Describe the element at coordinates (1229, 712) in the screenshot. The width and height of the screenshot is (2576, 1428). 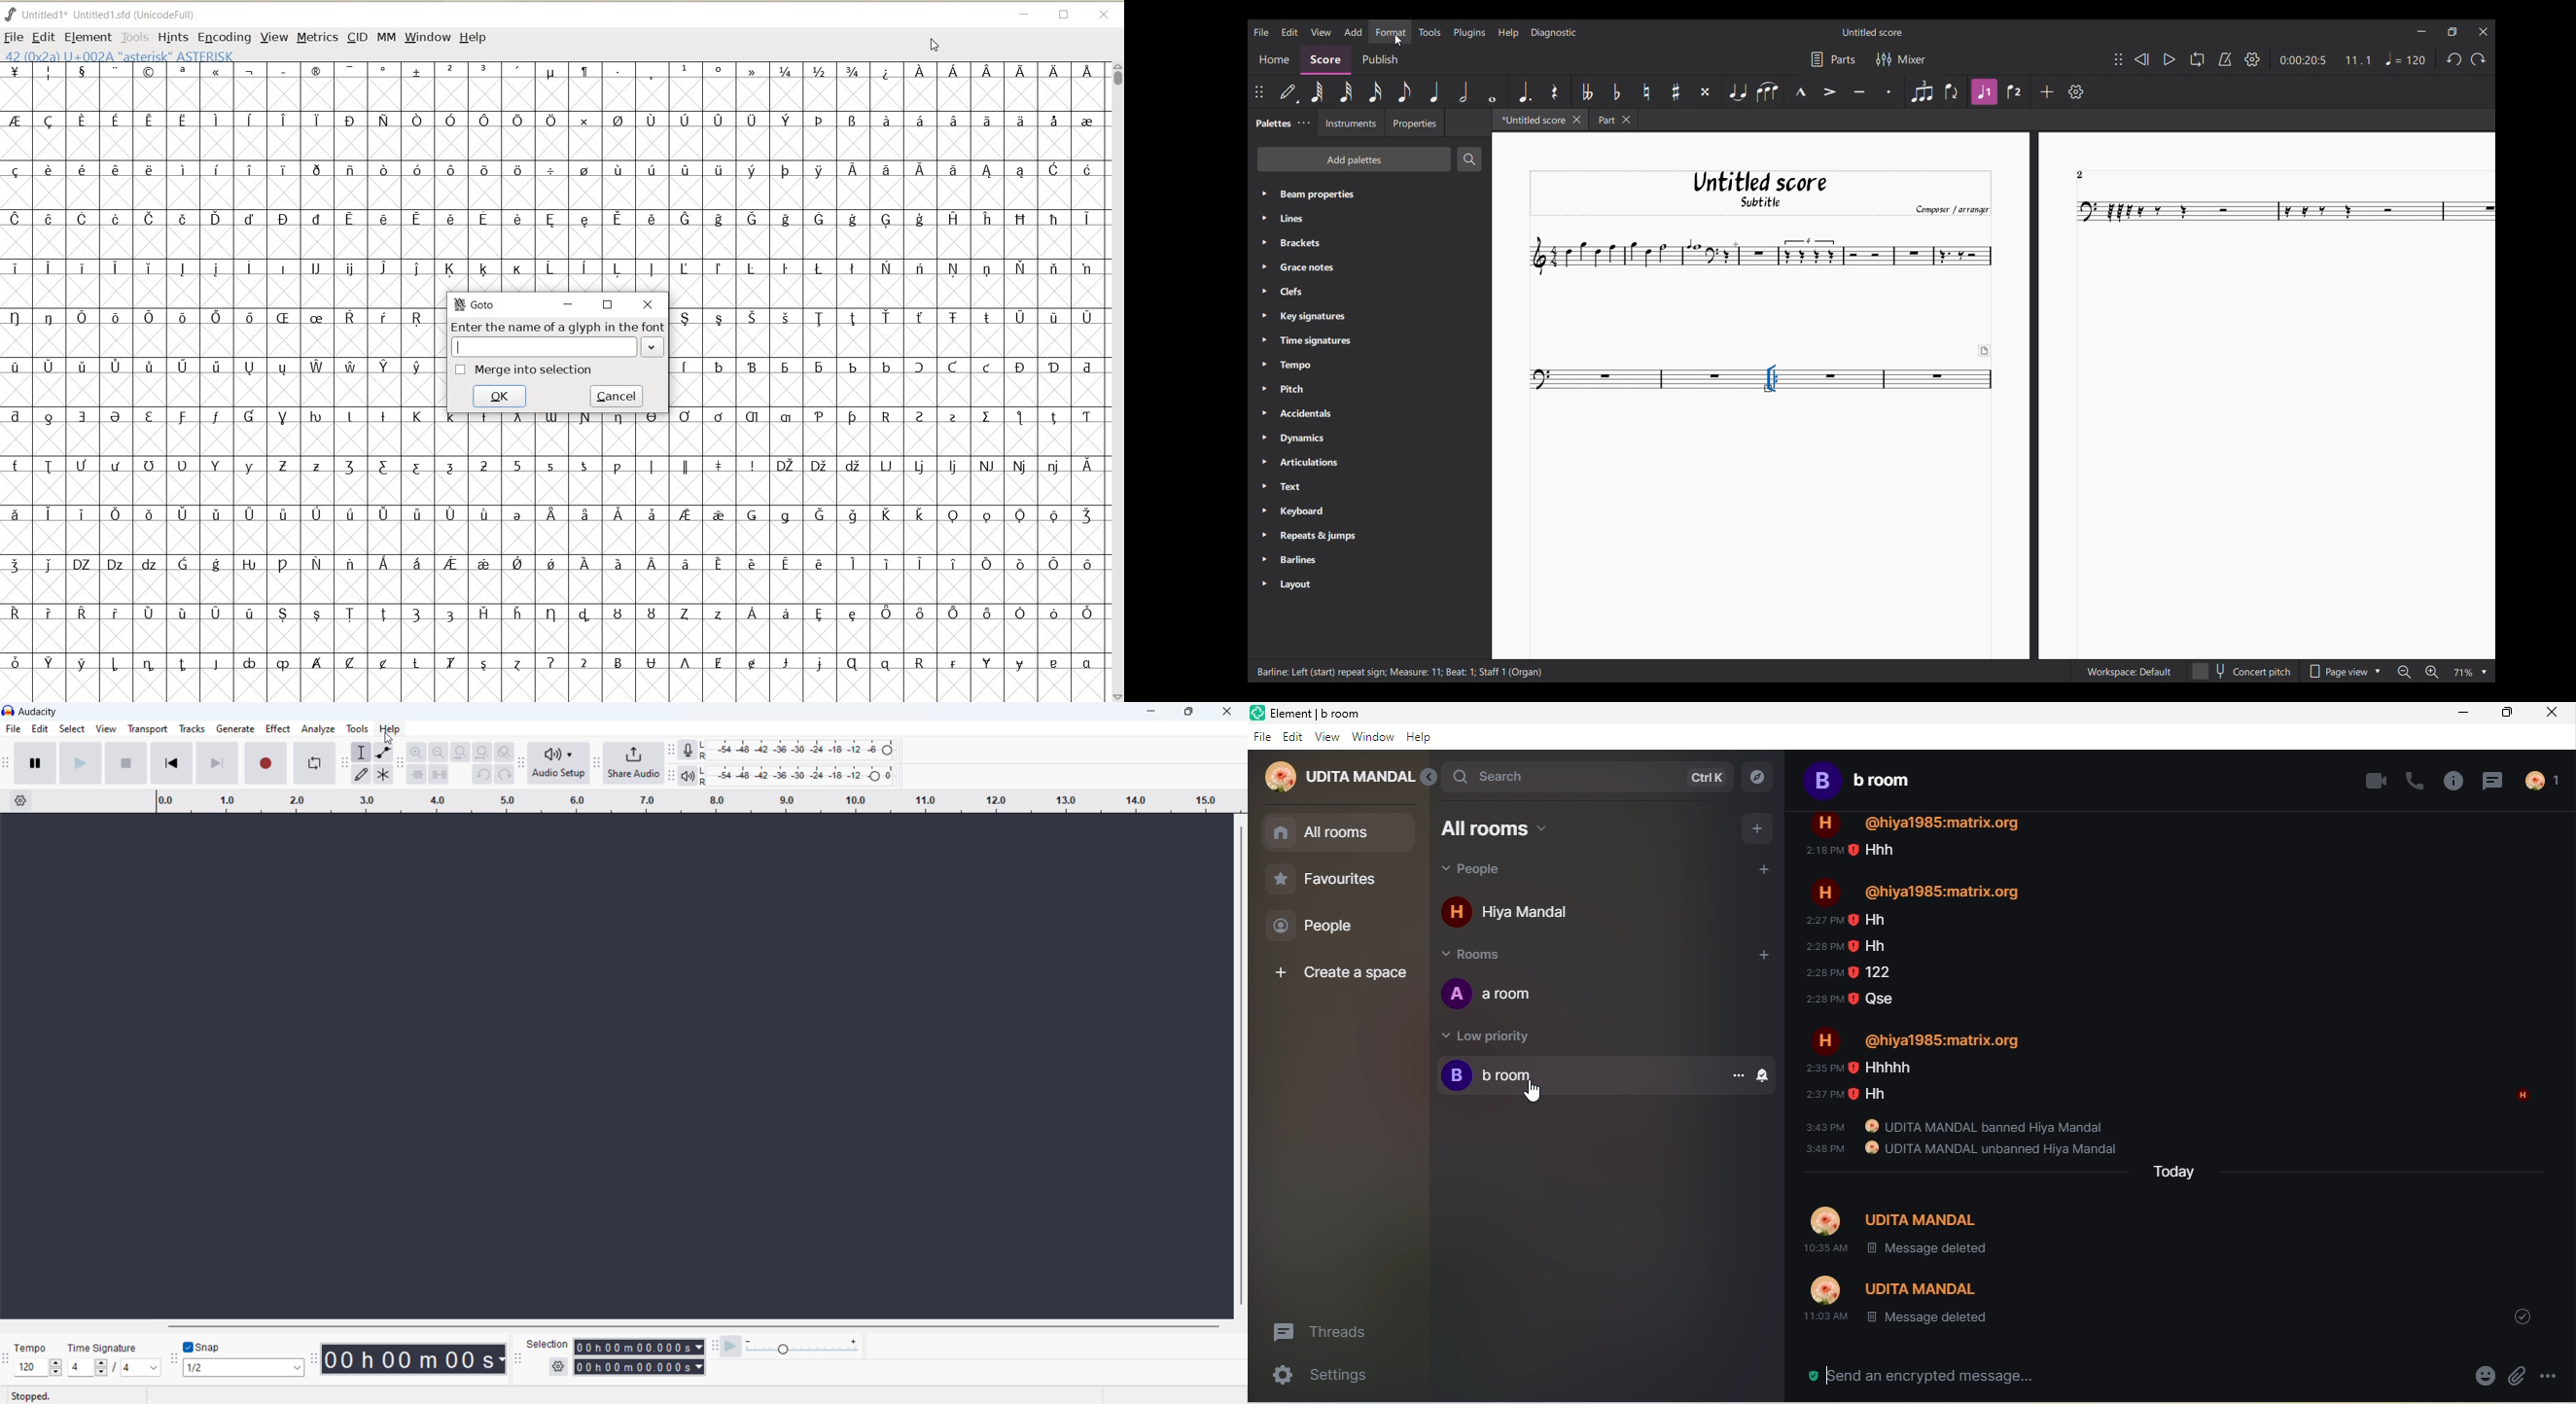
I see `close` at that location.